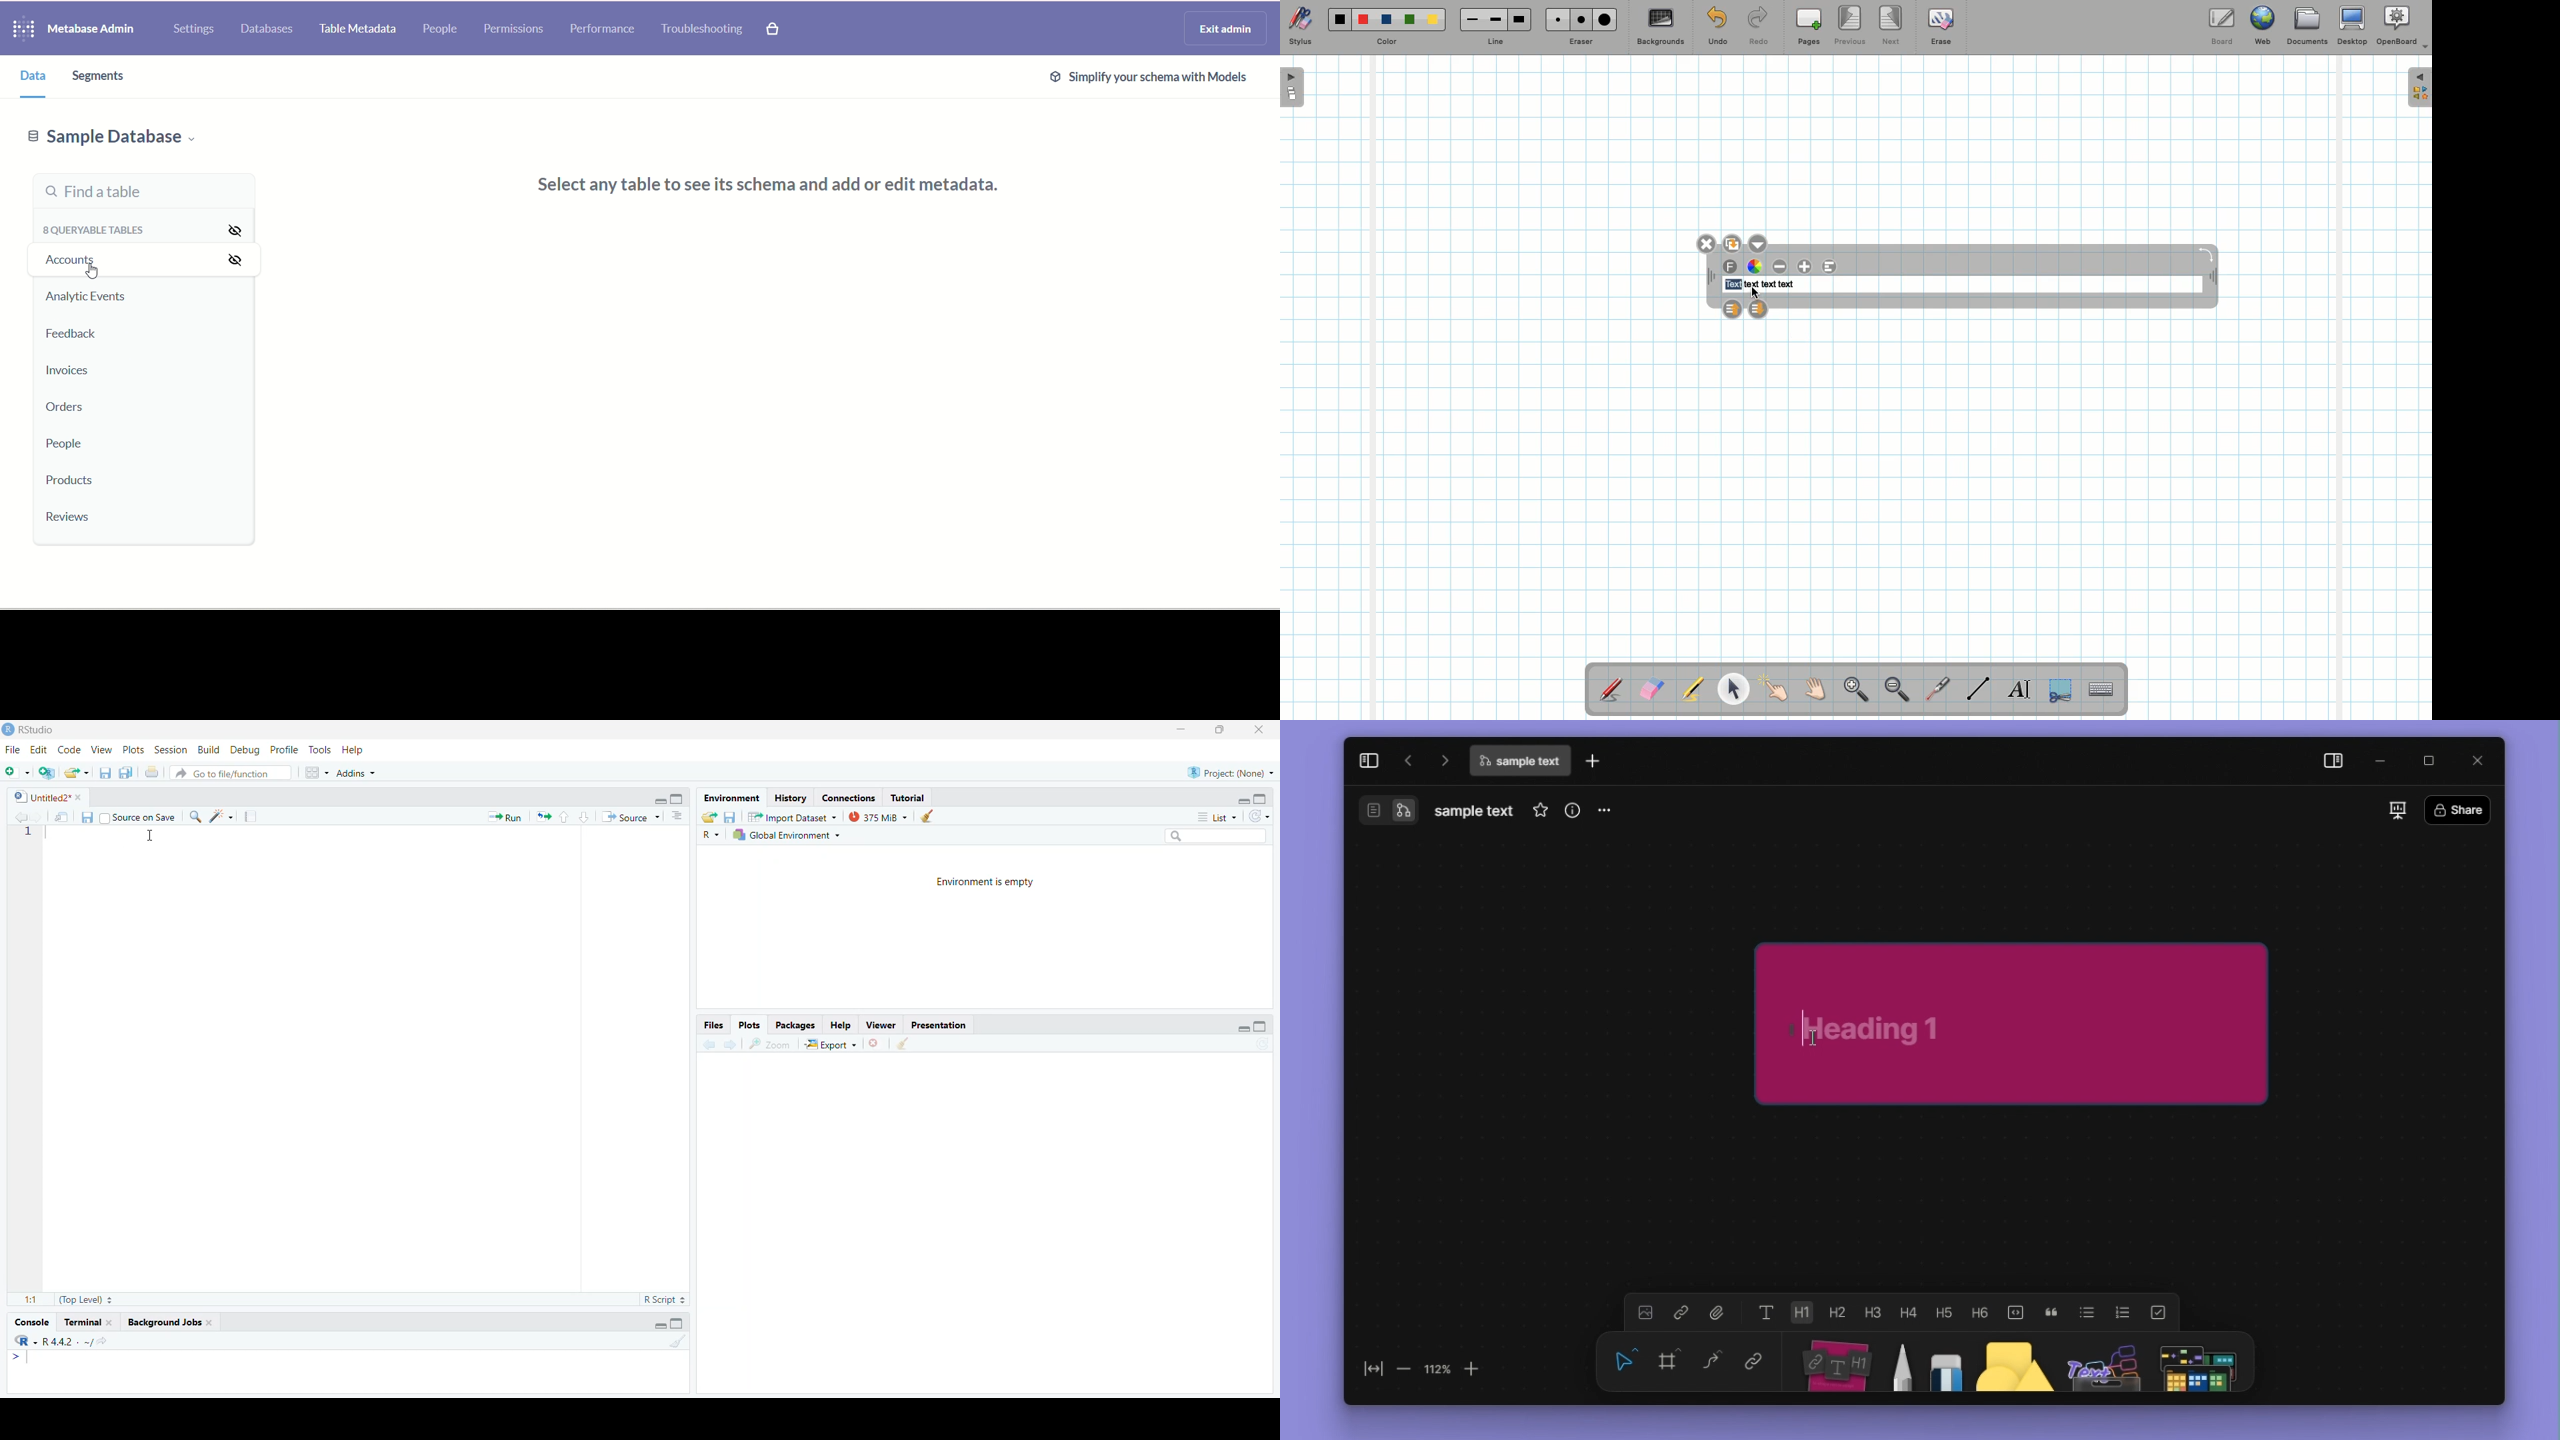 This screenshot has height=1456, width=2576. I want to click on 1, so click(29, 833).